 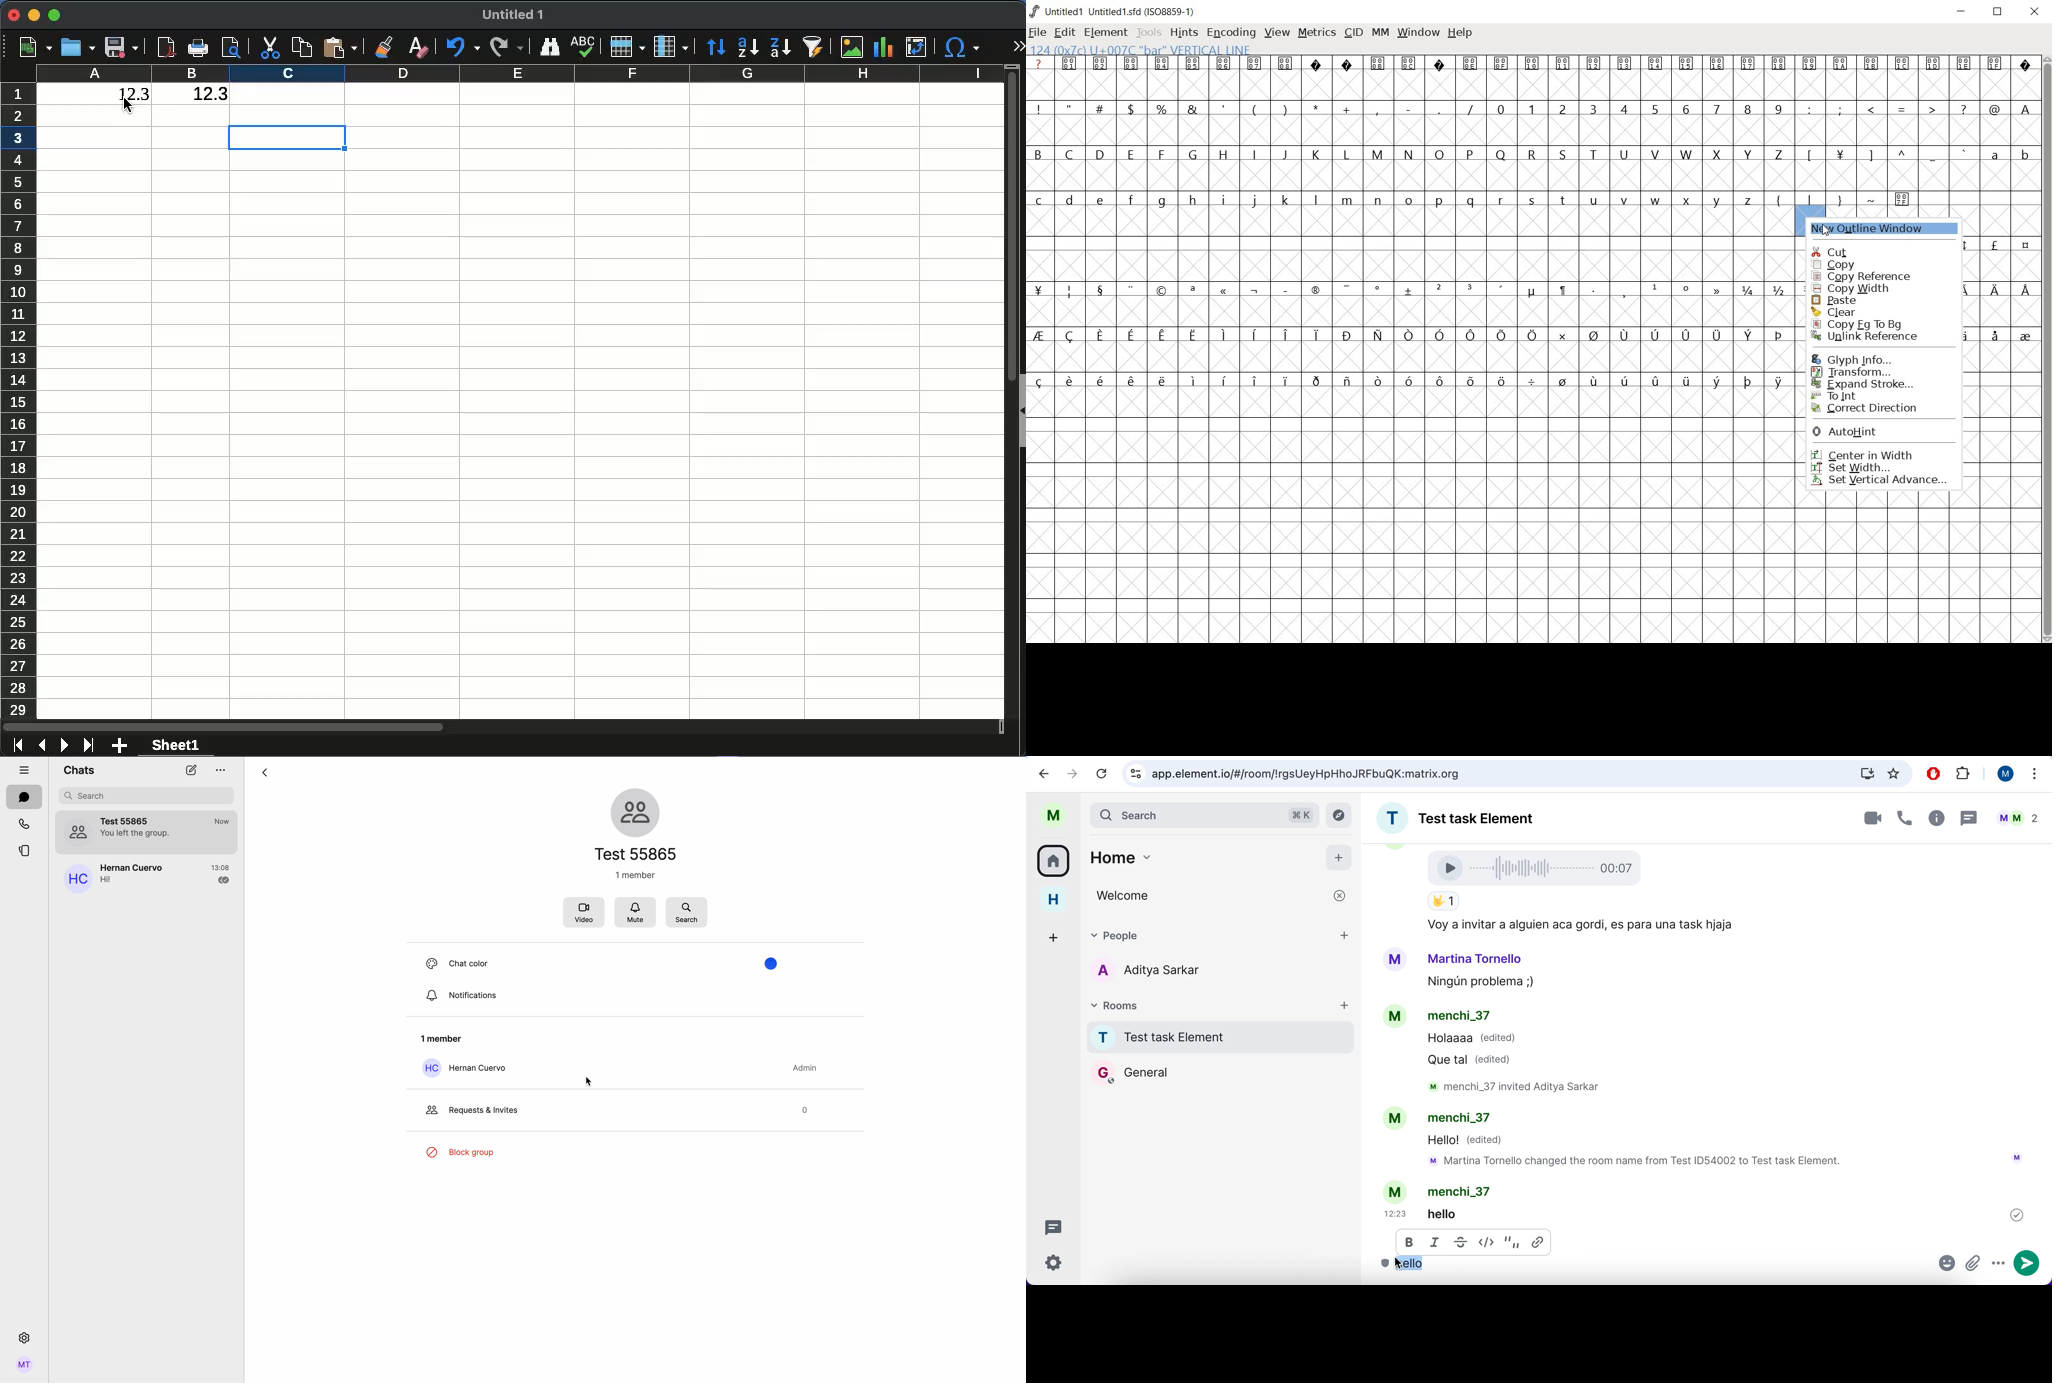 I want to click on backward, so click(x=1044, y=773).